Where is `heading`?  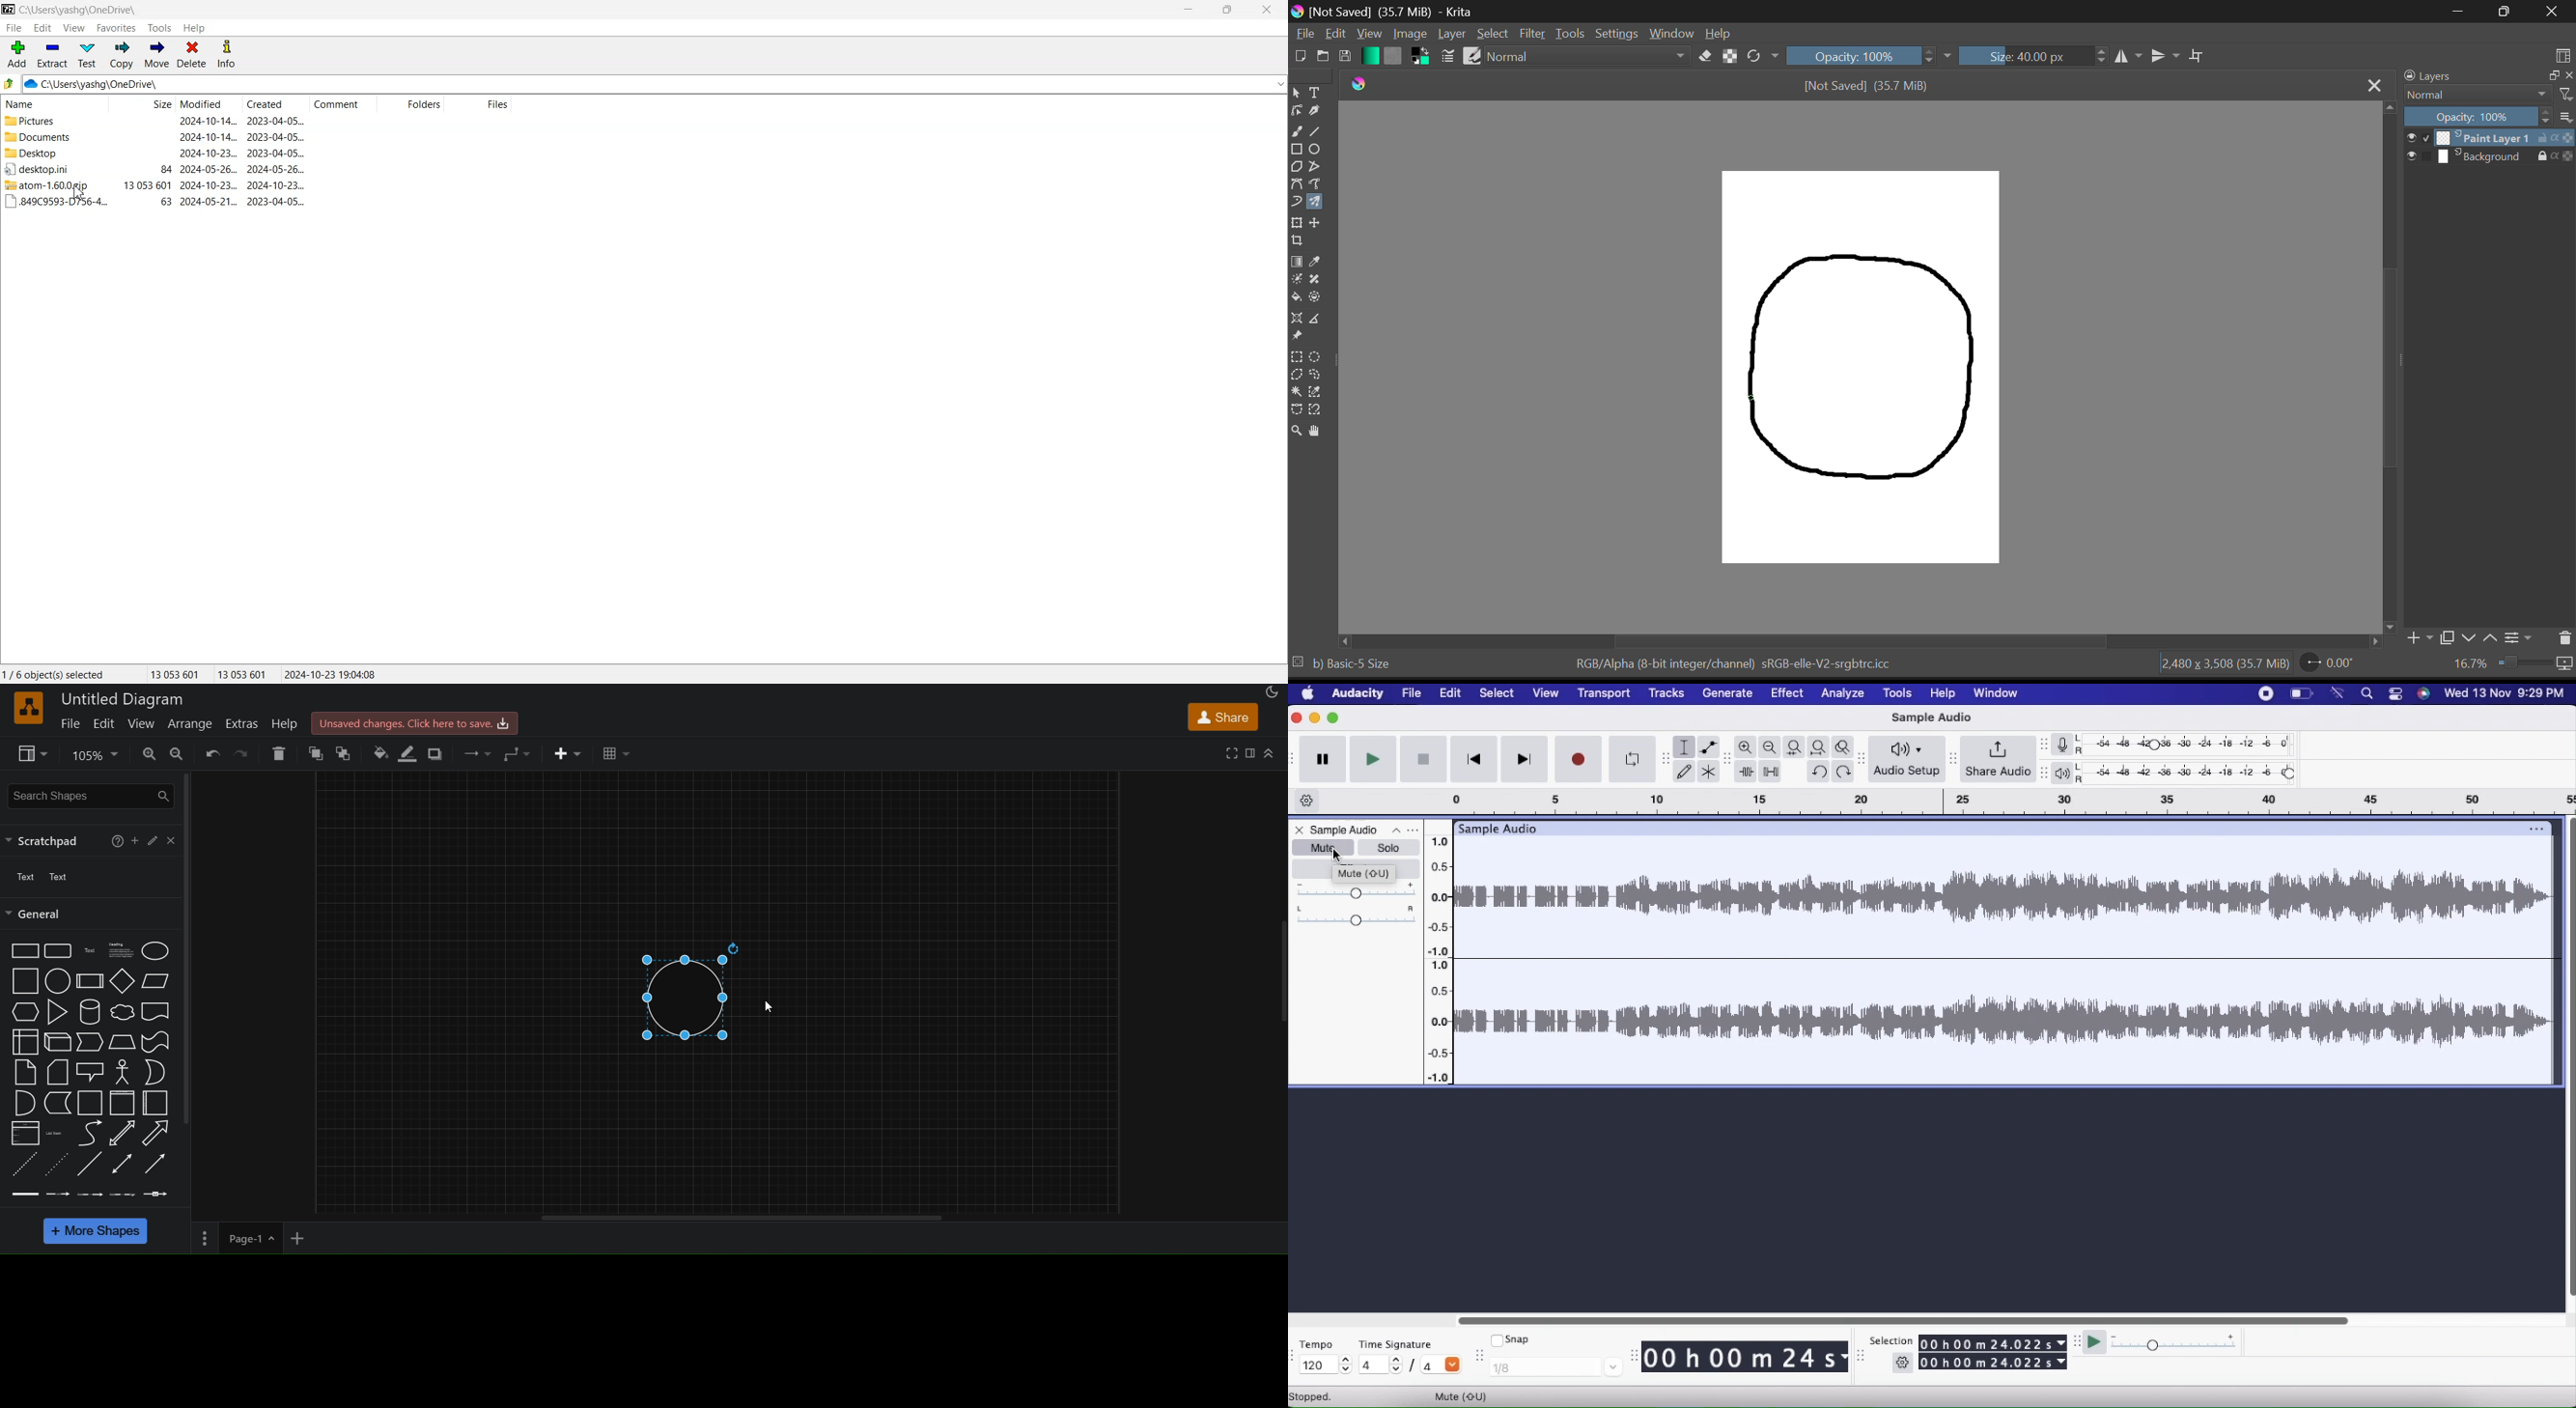 heading is located at coordinates (123, 951).